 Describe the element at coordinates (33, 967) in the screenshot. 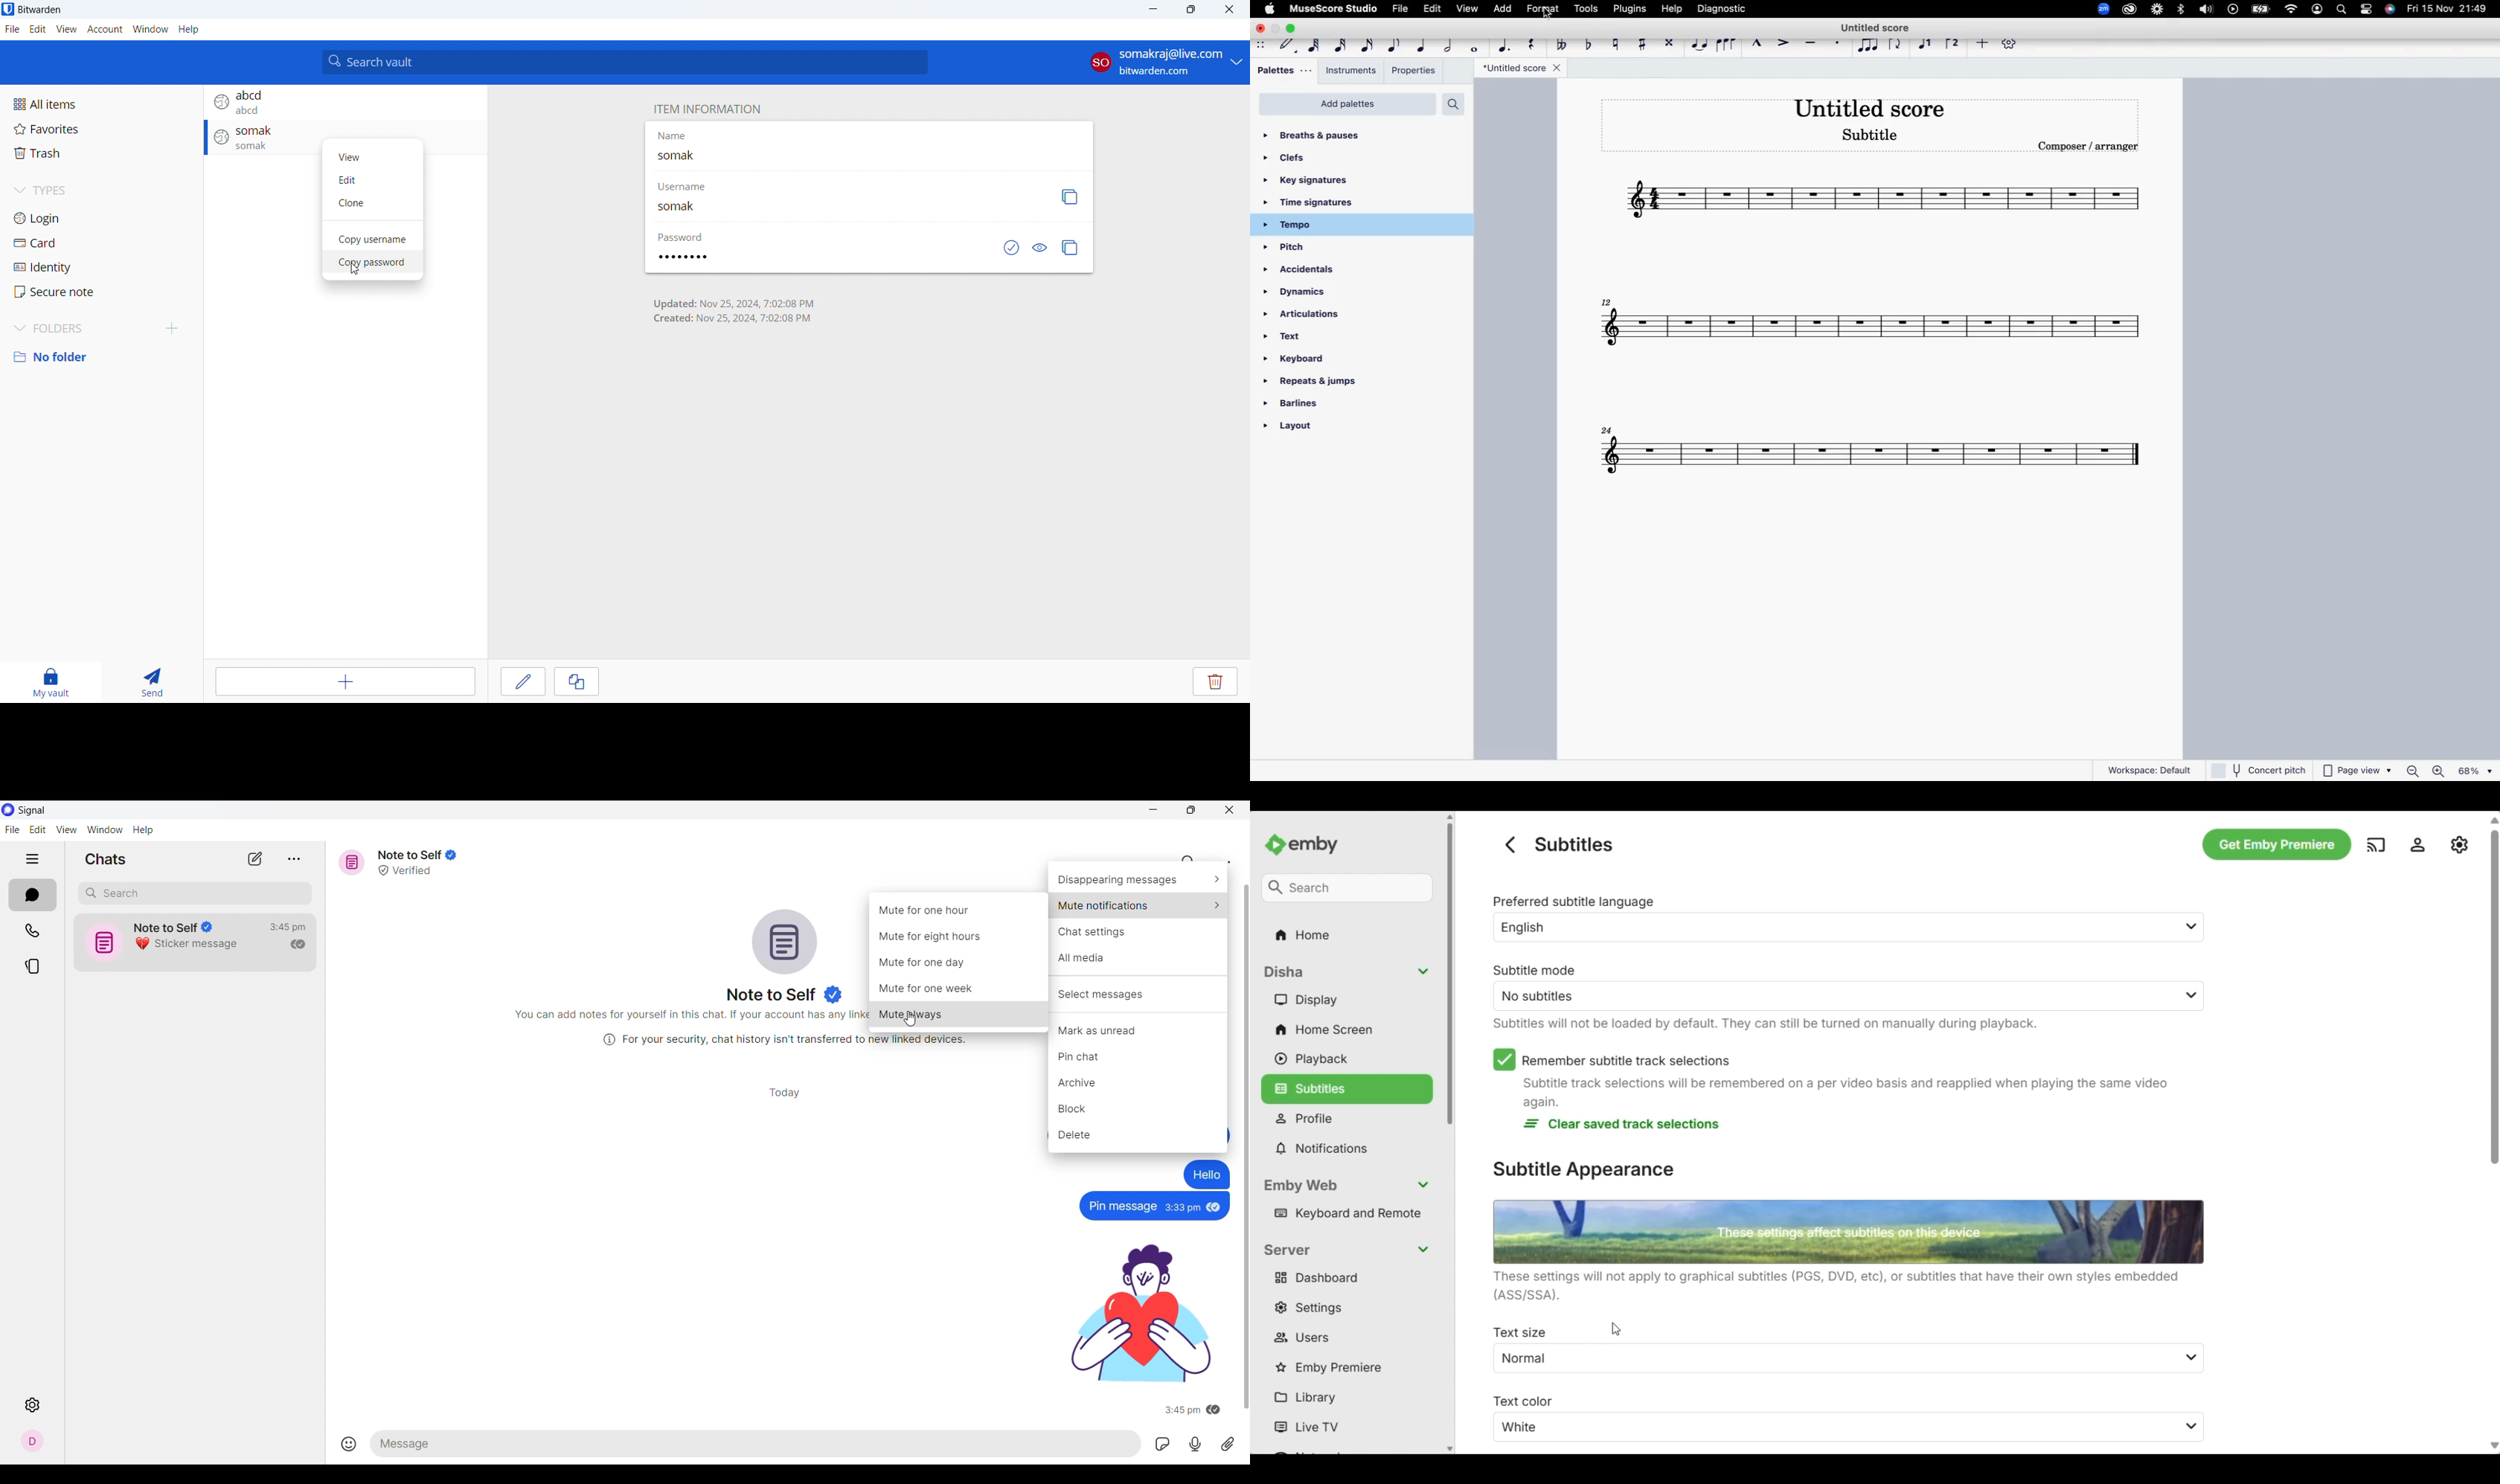

I see `Stories` at that location.